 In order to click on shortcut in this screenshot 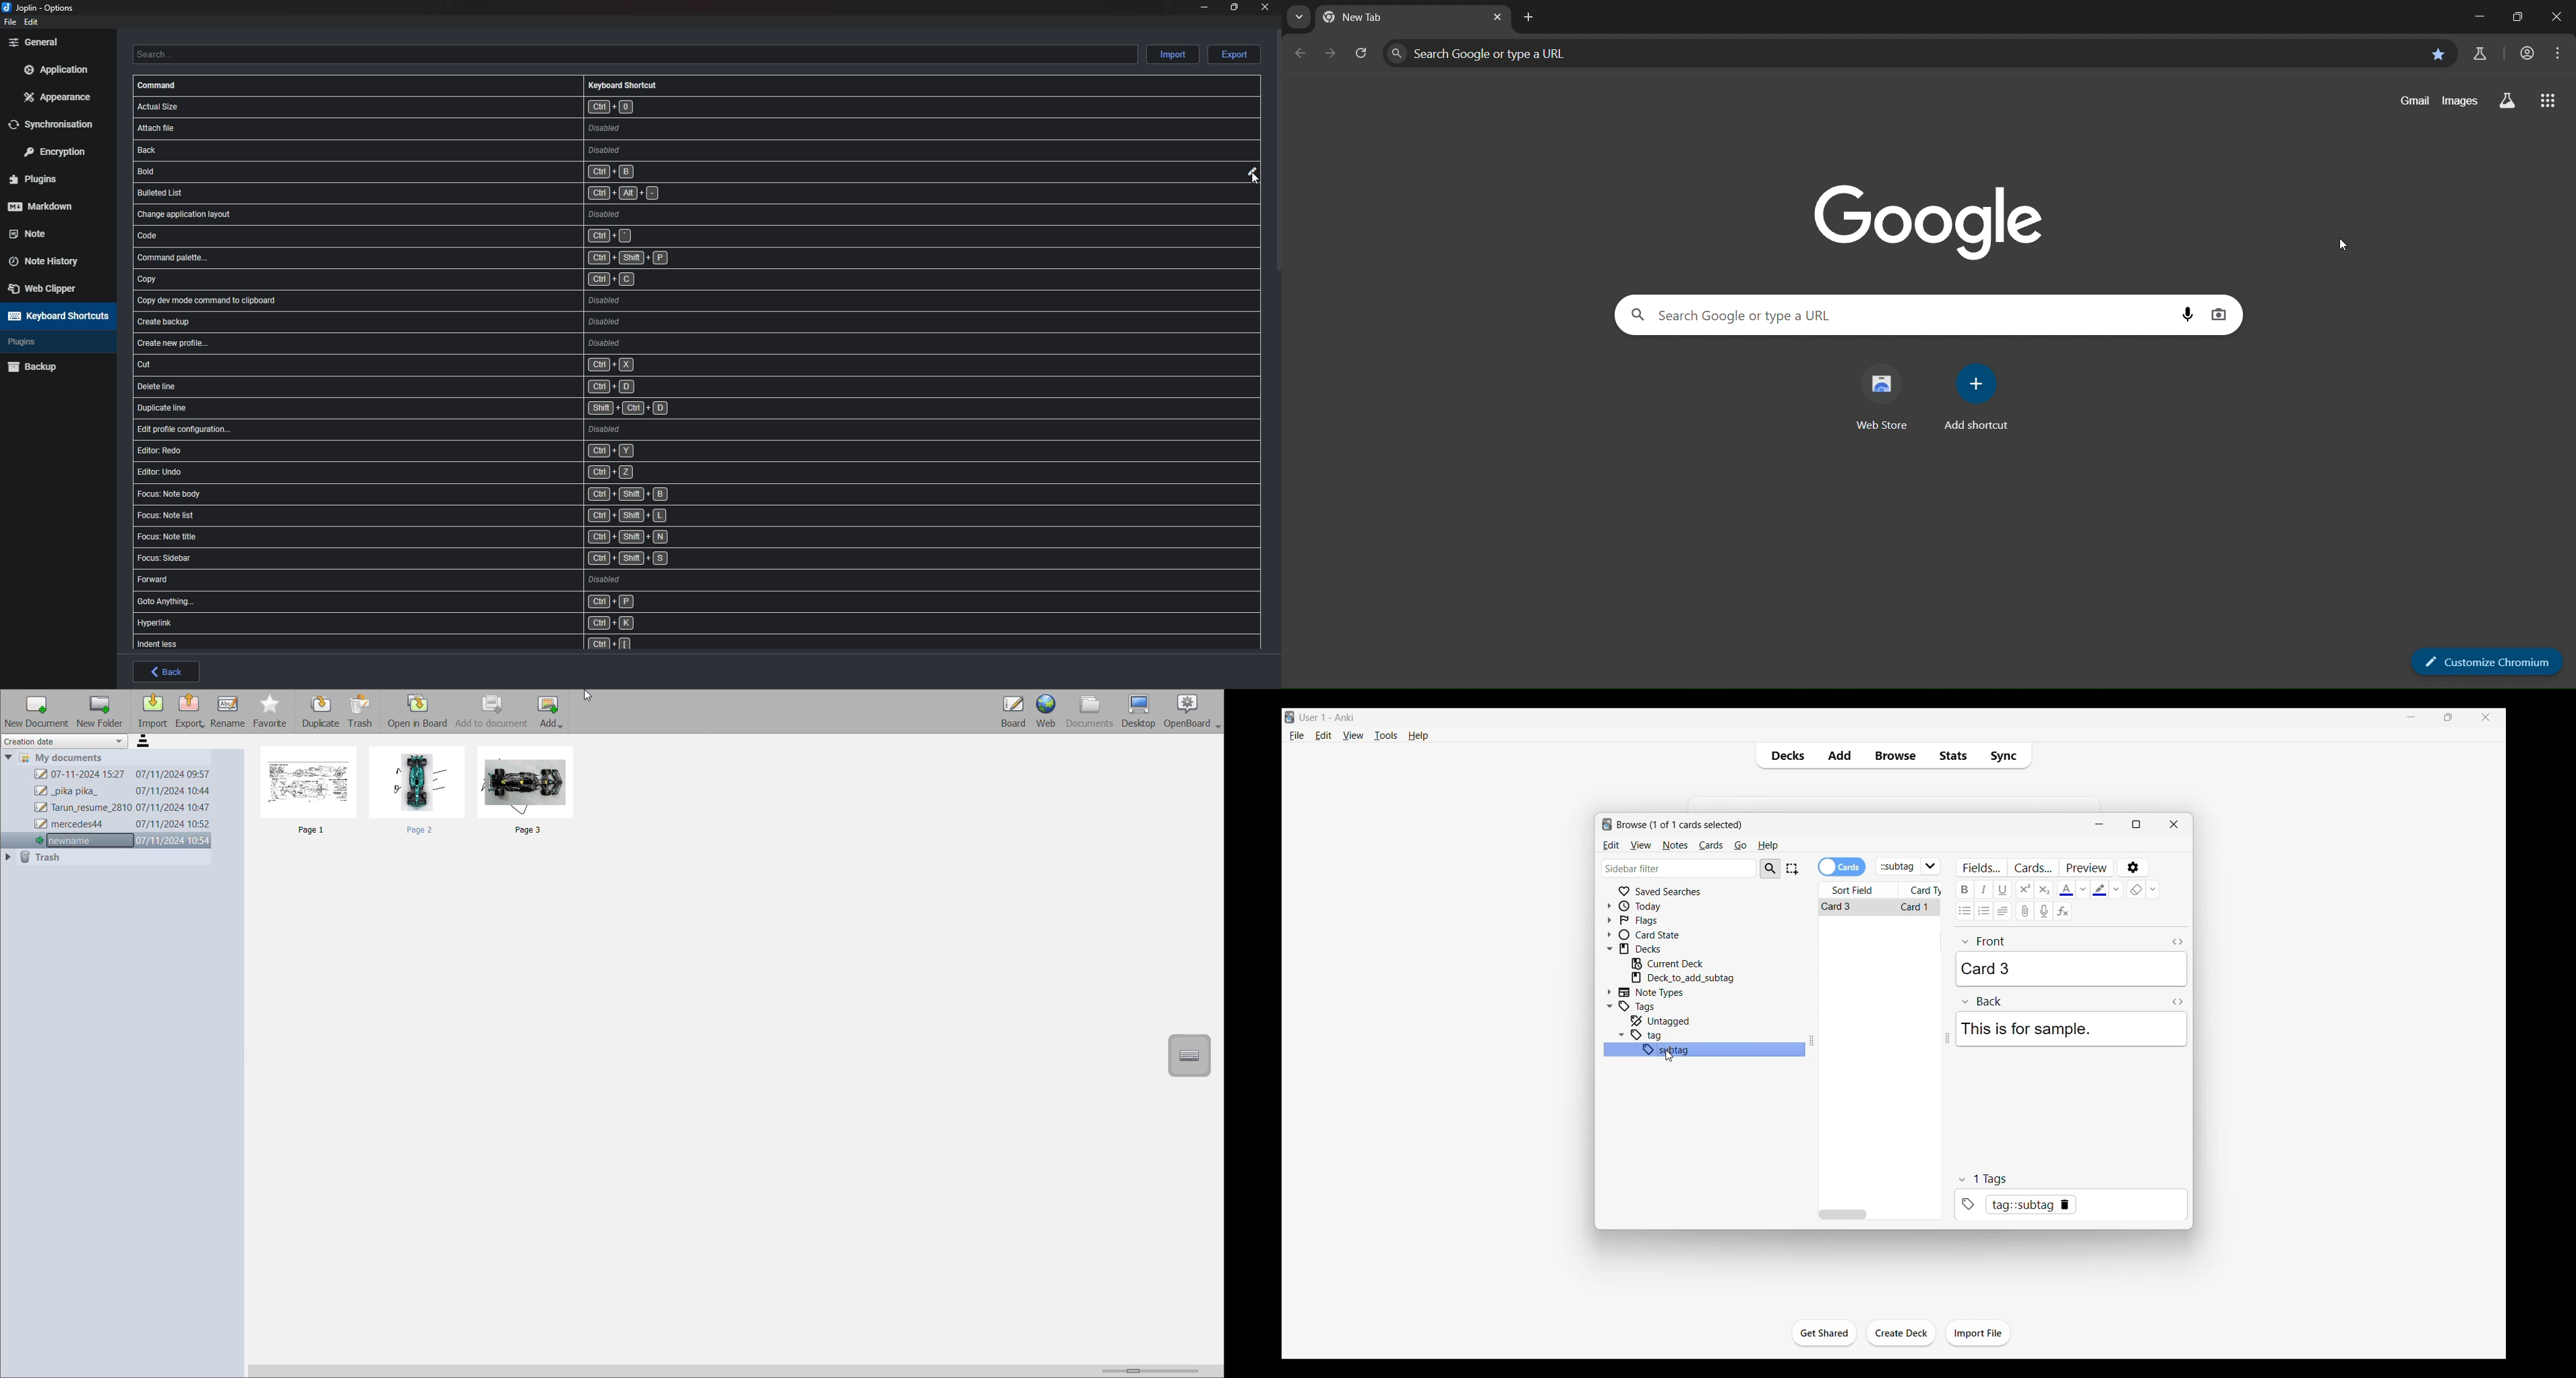, I will do `click(454, 387)`.